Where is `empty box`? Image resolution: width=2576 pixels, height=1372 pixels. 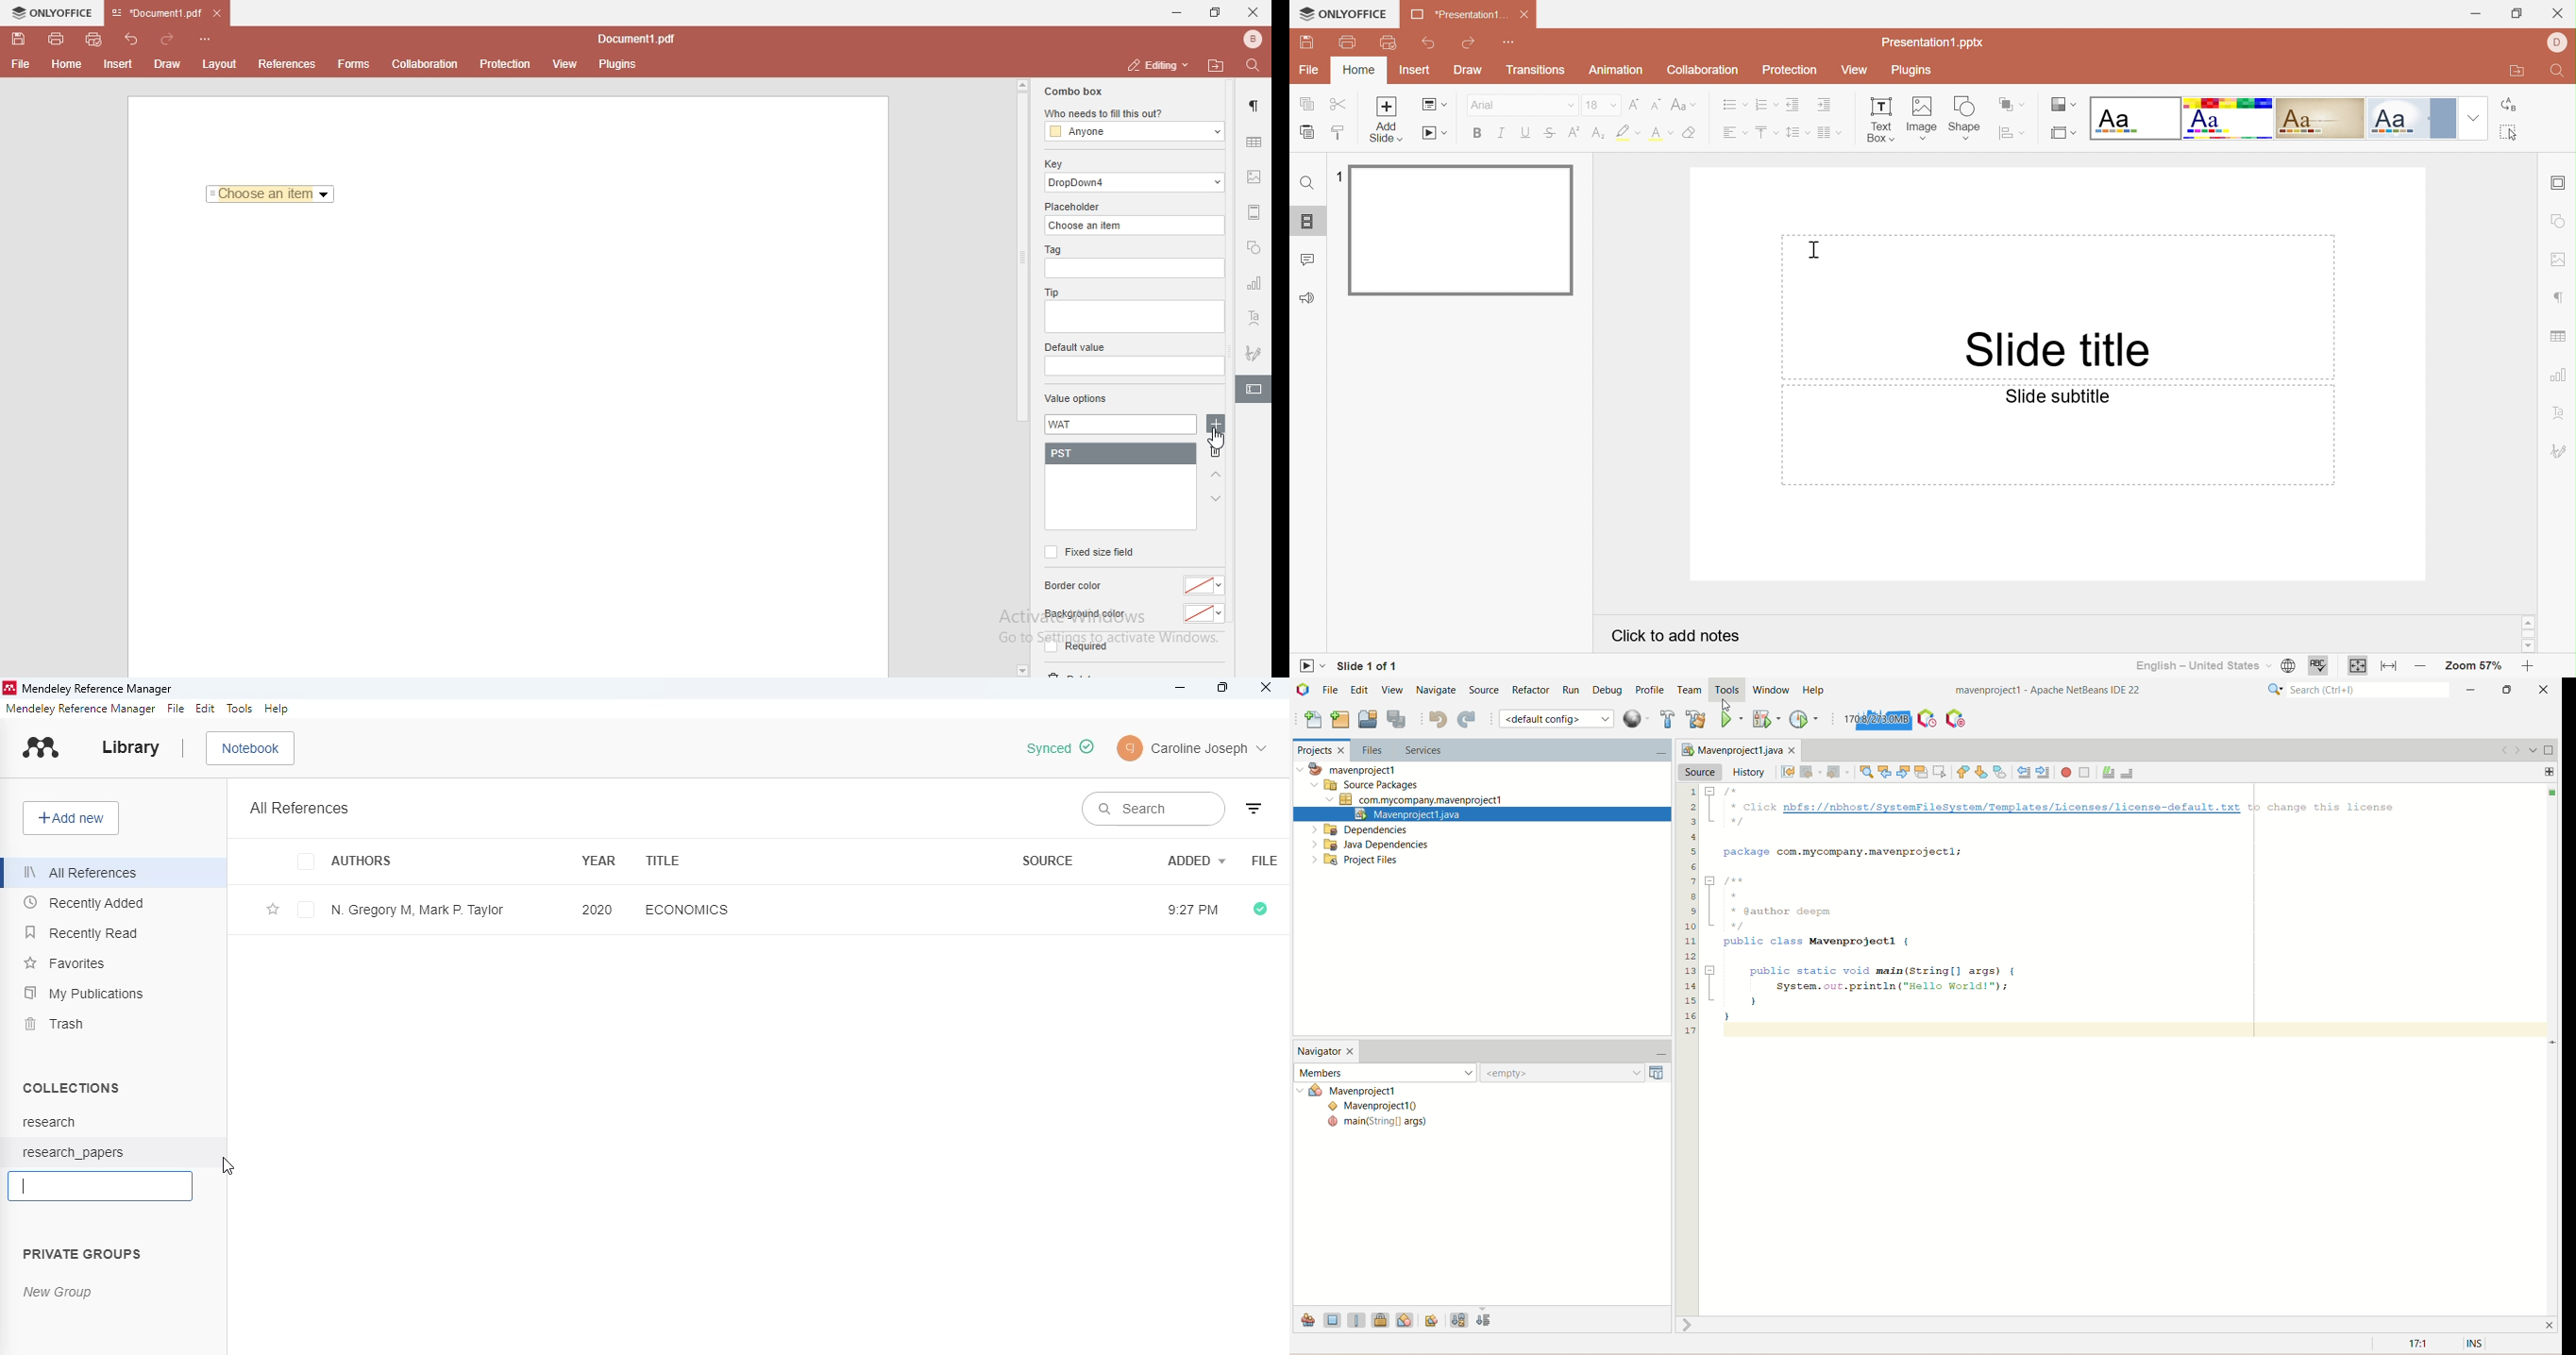
empty box is located at coordinates (1137, 269).